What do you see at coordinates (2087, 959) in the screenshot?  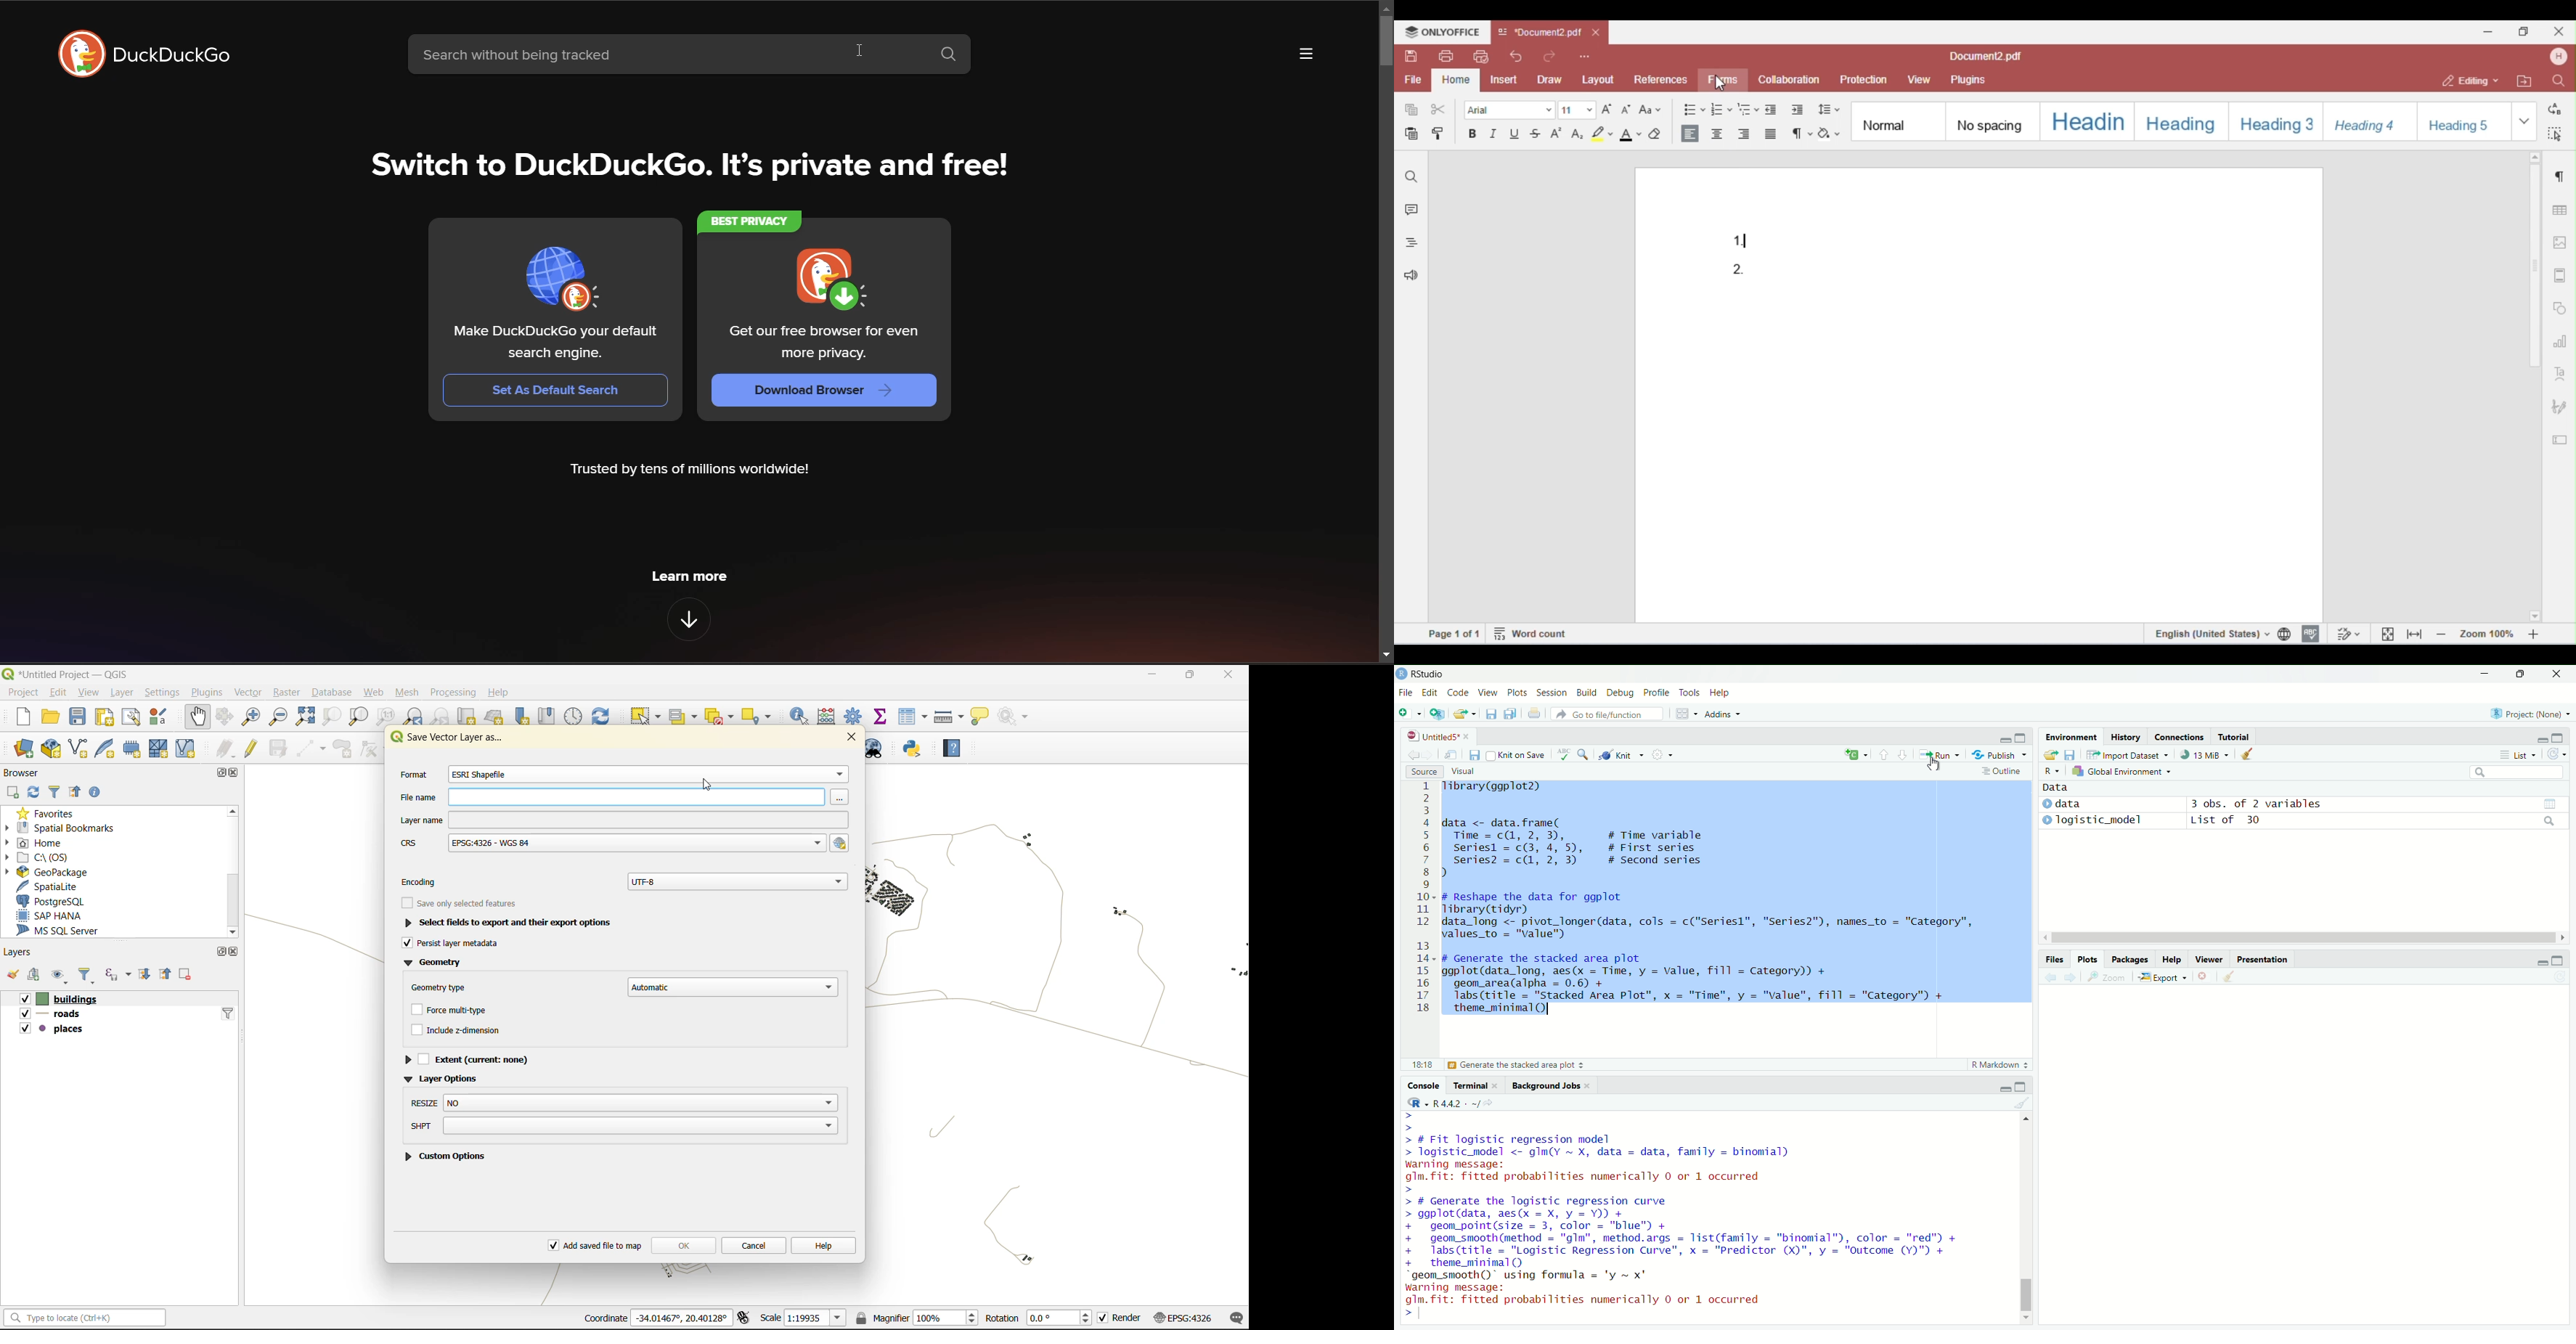 I see `Plots.` at bounding box center [2087, 959].